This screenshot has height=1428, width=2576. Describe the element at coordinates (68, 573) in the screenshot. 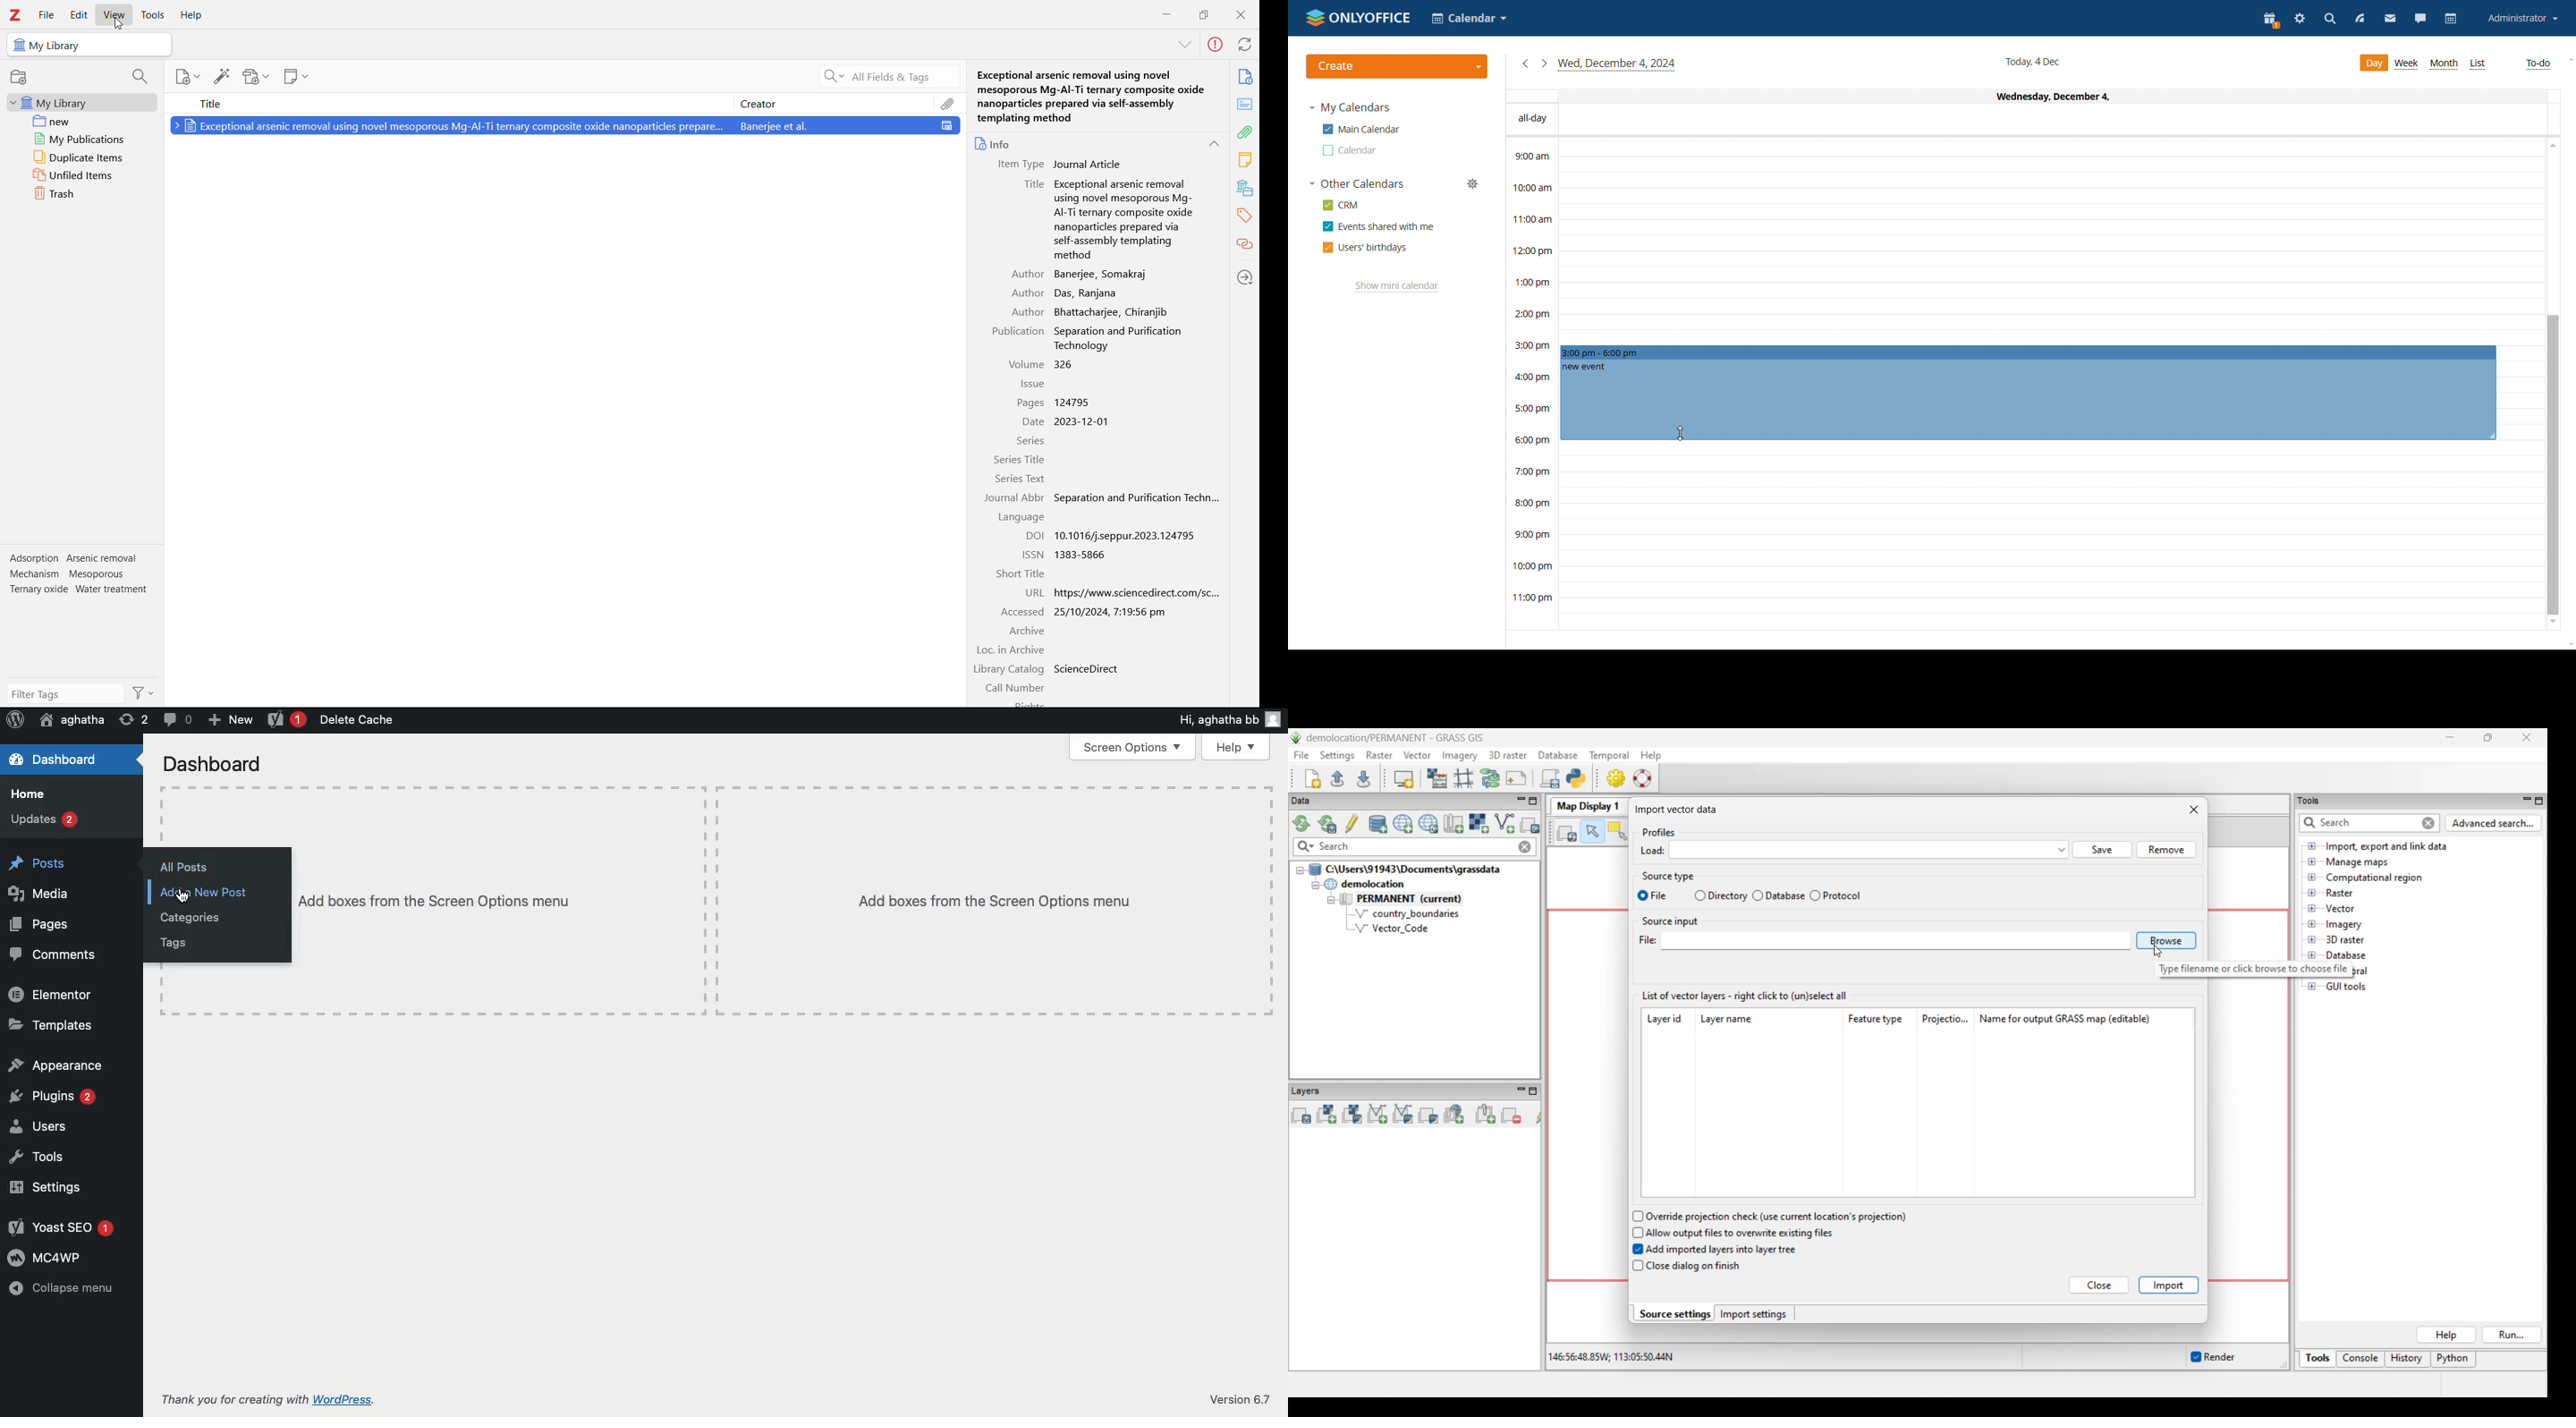

I see `Mechanism   Mesoporous` at that location.